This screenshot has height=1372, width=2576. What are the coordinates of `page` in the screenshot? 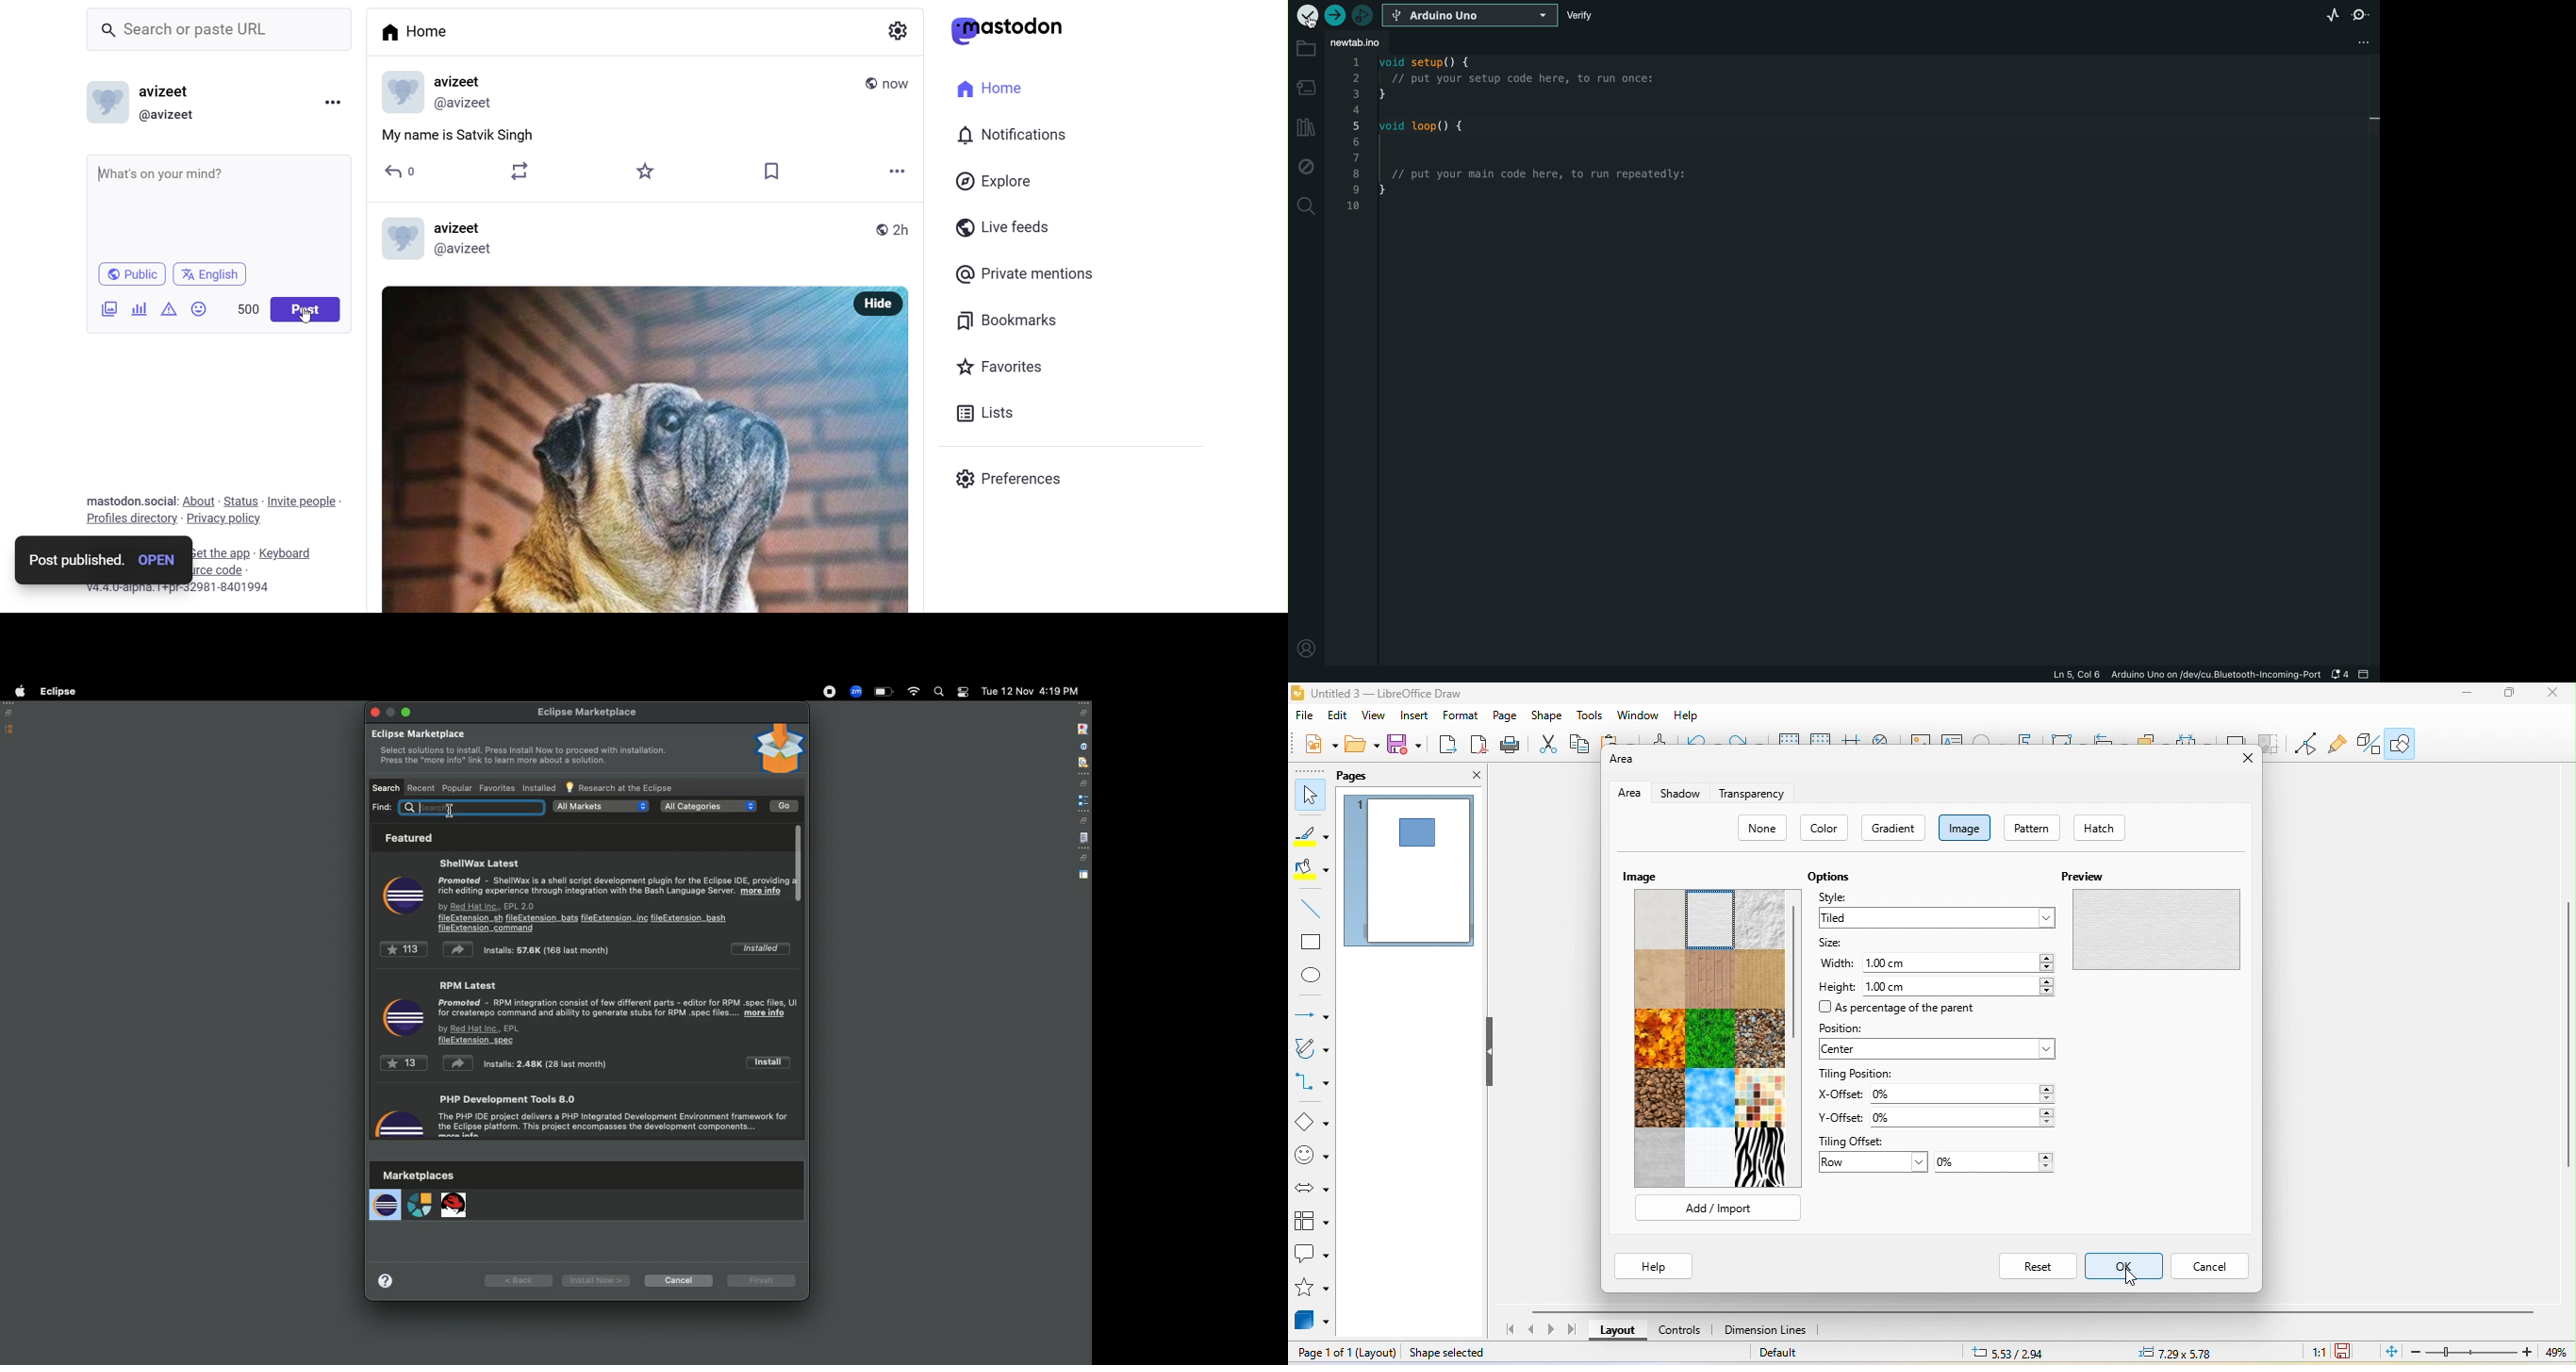 It's located at (1509, 717).